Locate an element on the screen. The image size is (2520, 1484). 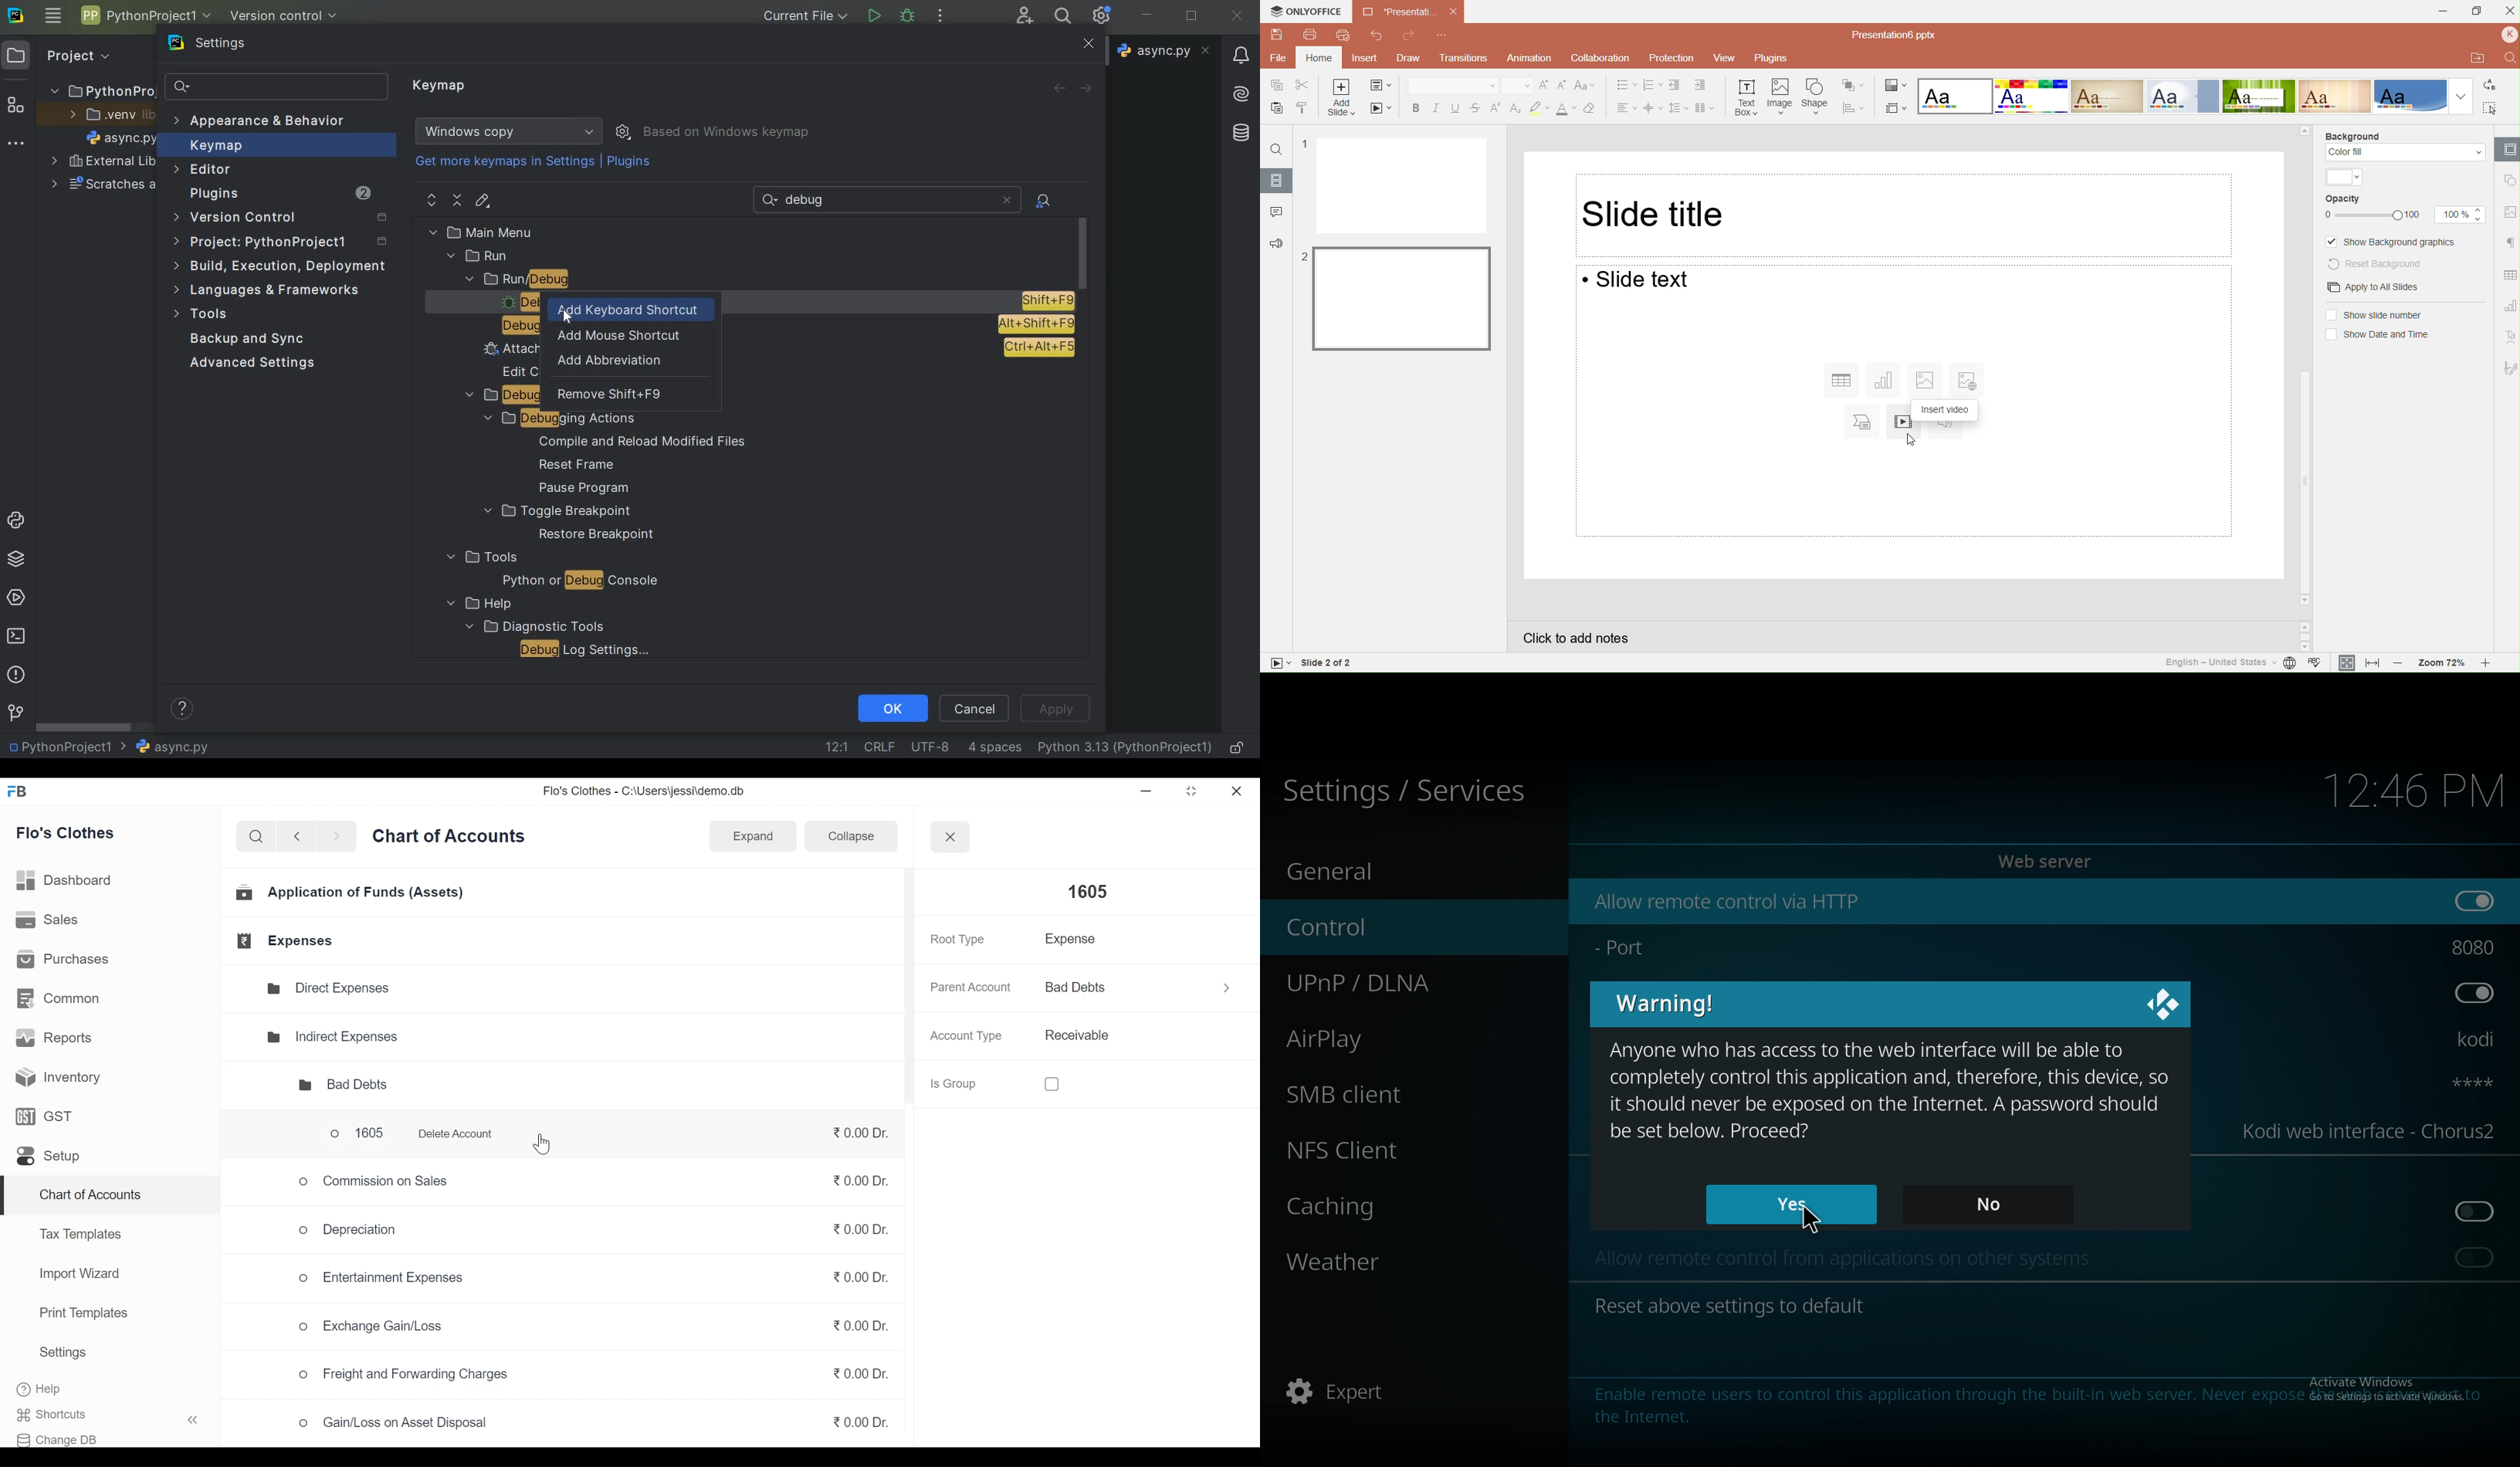
Classic is located at coordinates (2107, 96).